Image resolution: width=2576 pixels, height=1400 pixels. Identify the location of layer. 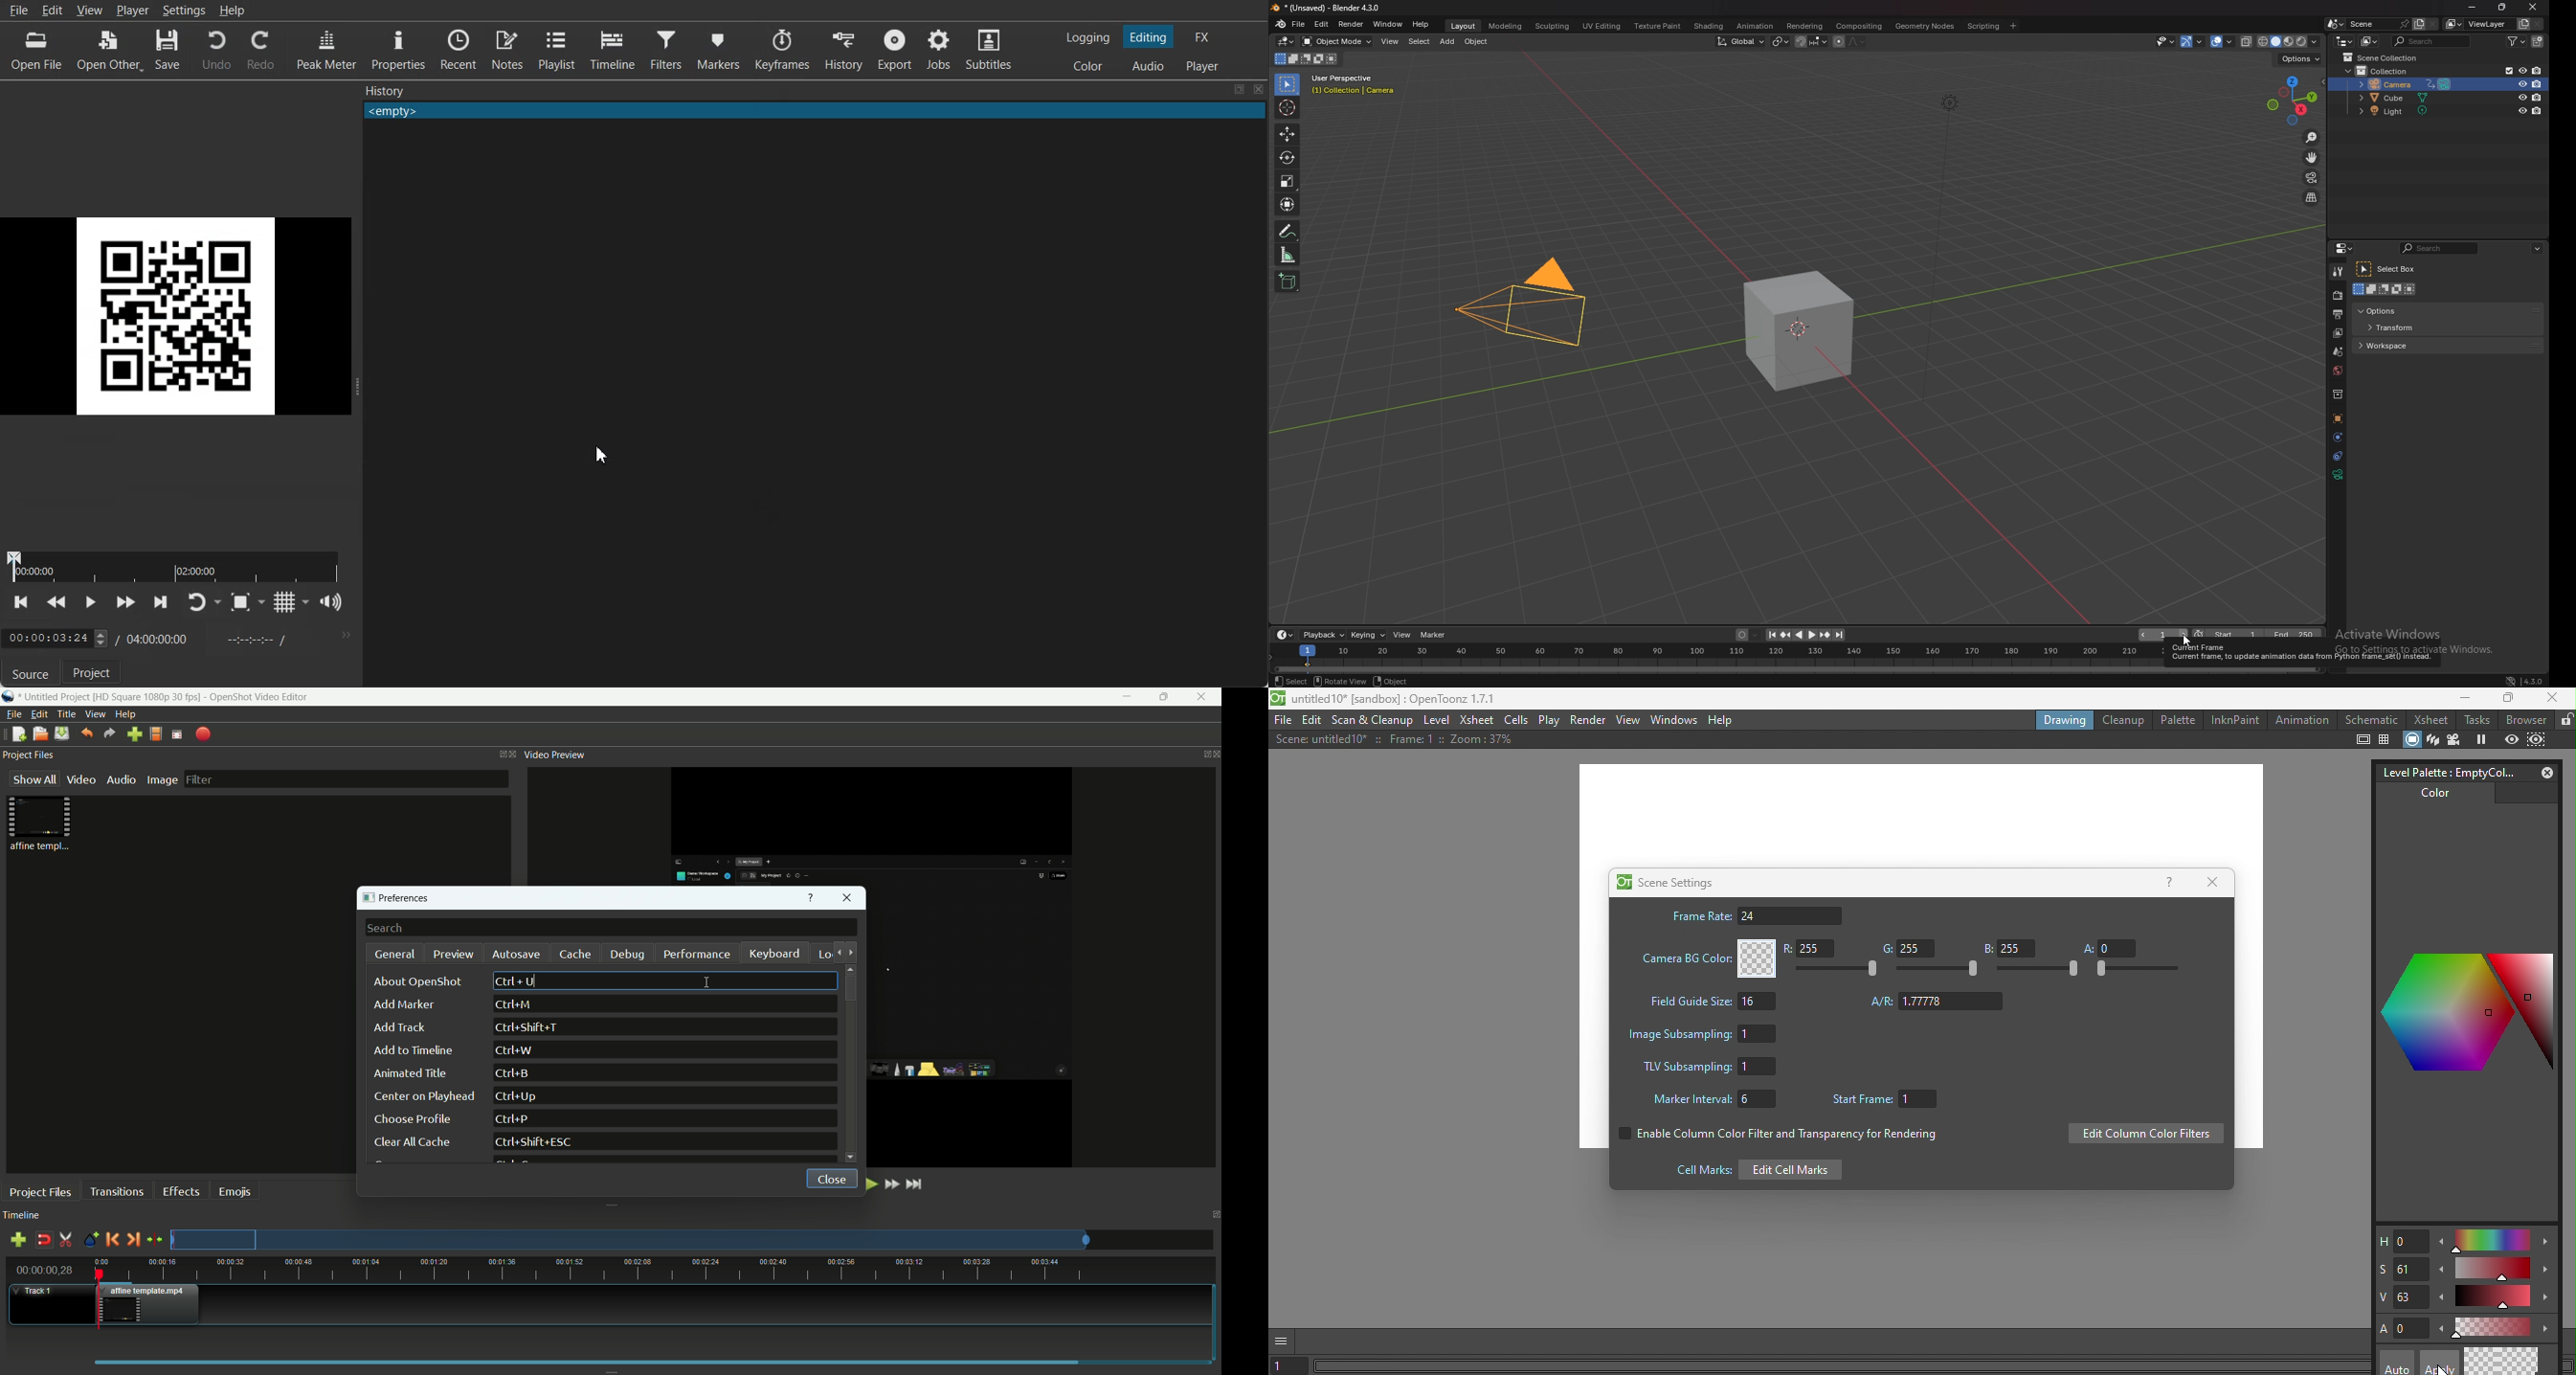
(2337, 333).